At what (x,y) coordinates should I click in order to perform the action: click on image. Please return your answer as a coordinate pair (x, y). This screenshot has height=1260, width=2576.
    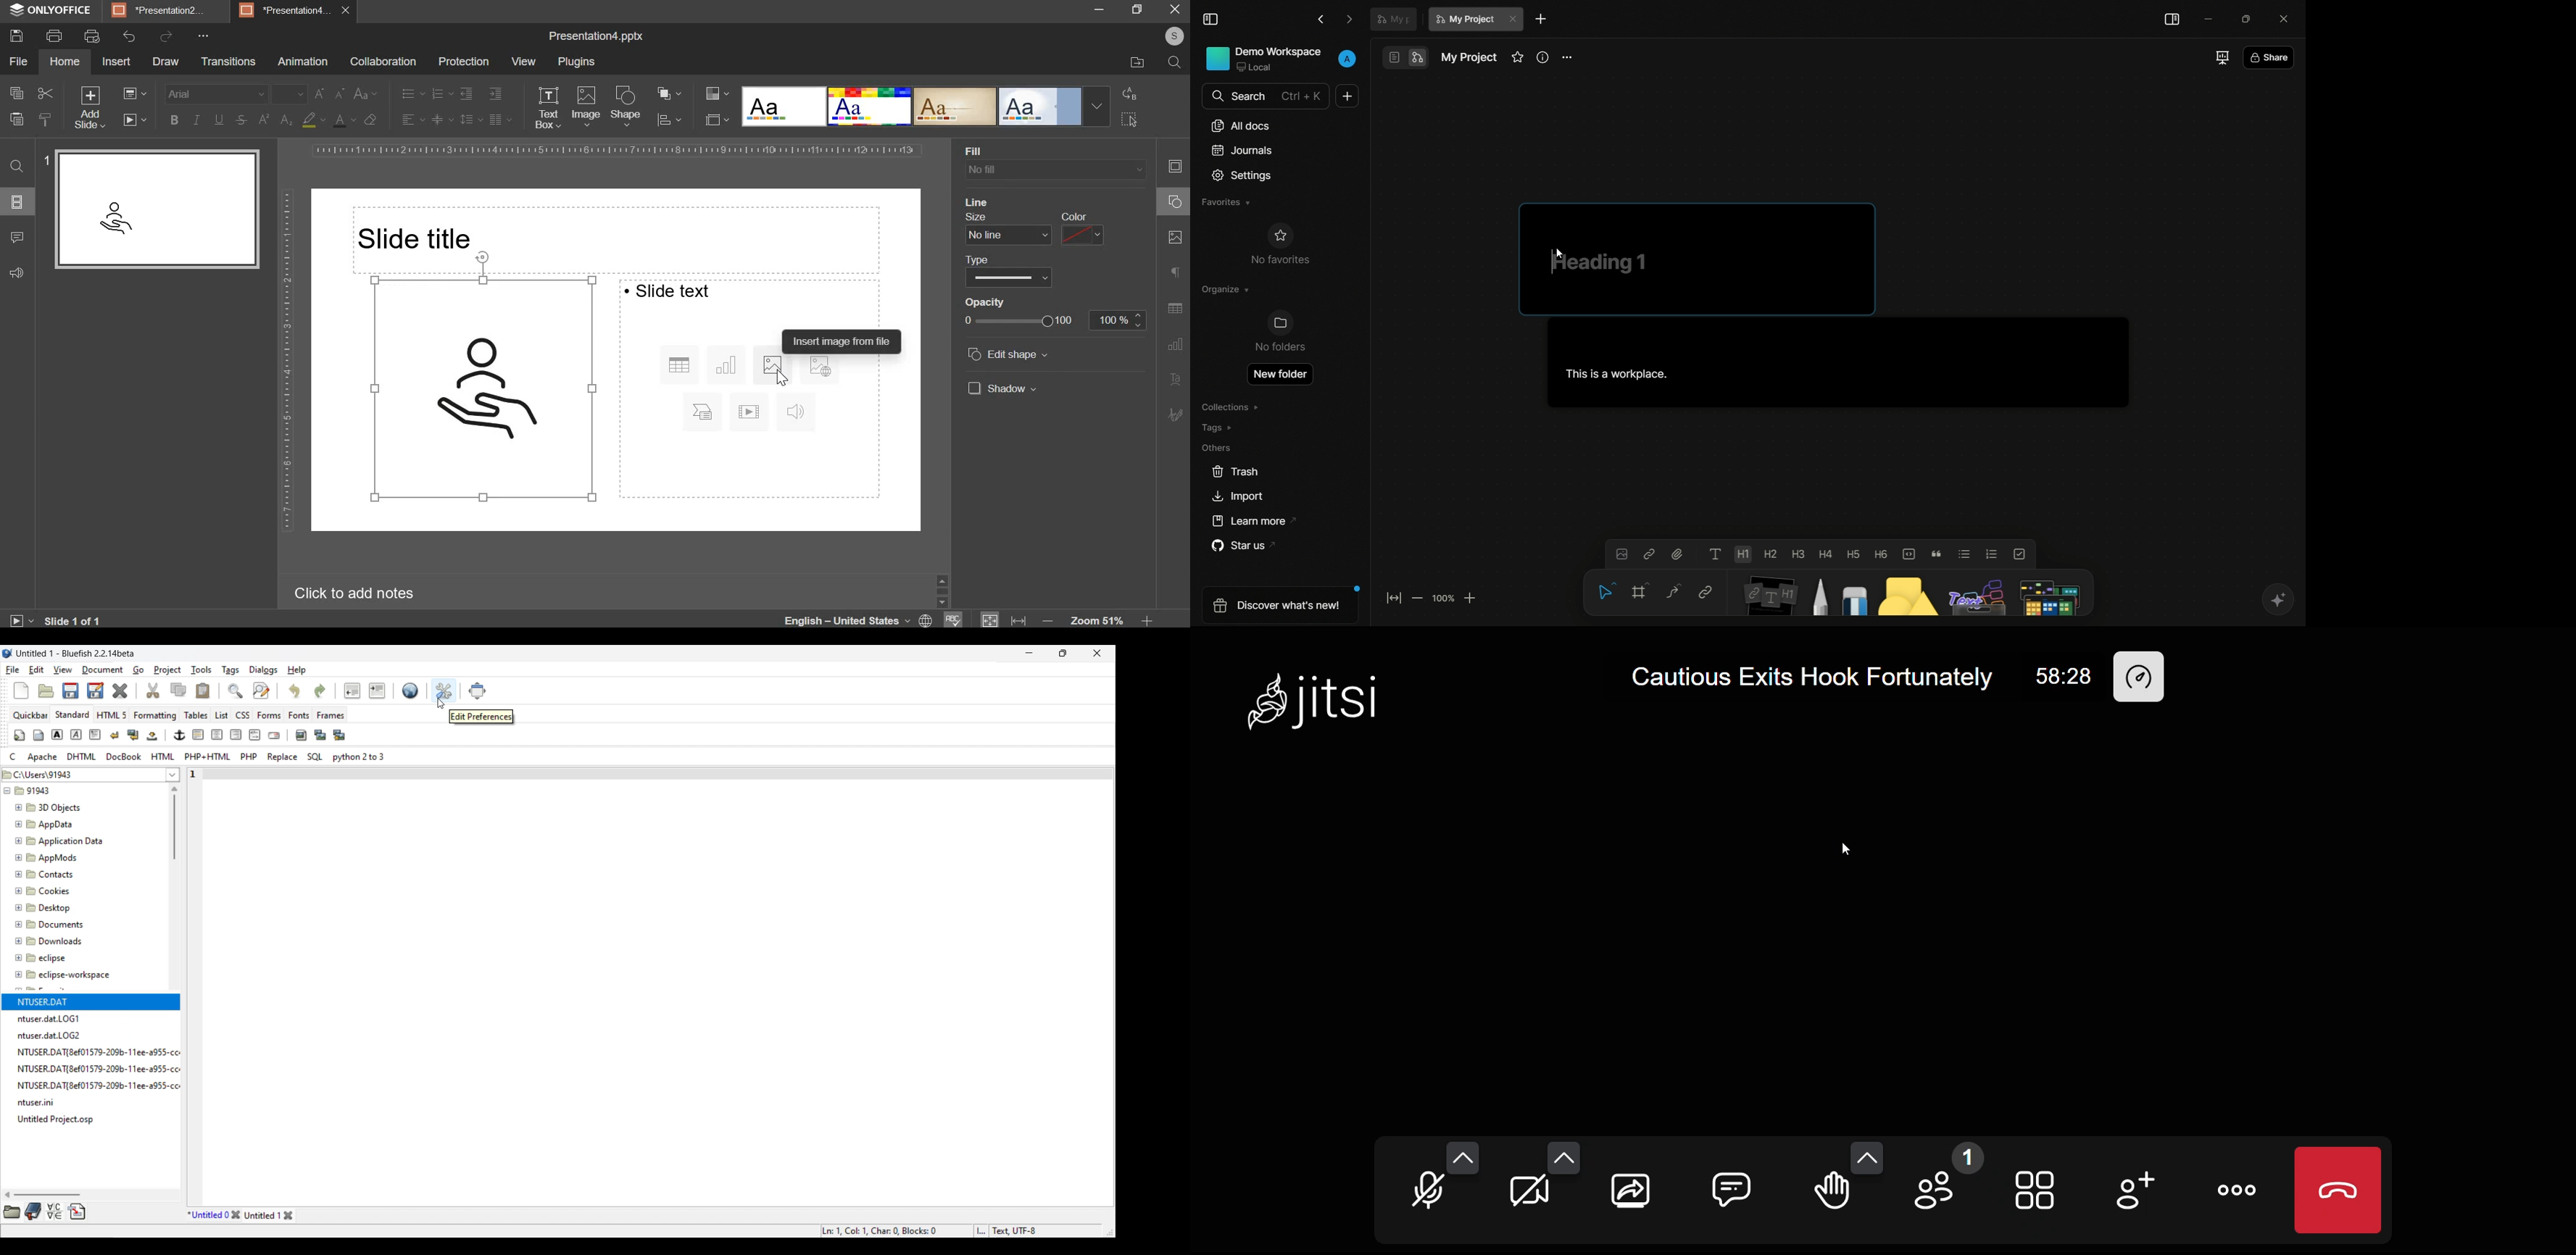
    Looking at the image, I should click on (483, 388).